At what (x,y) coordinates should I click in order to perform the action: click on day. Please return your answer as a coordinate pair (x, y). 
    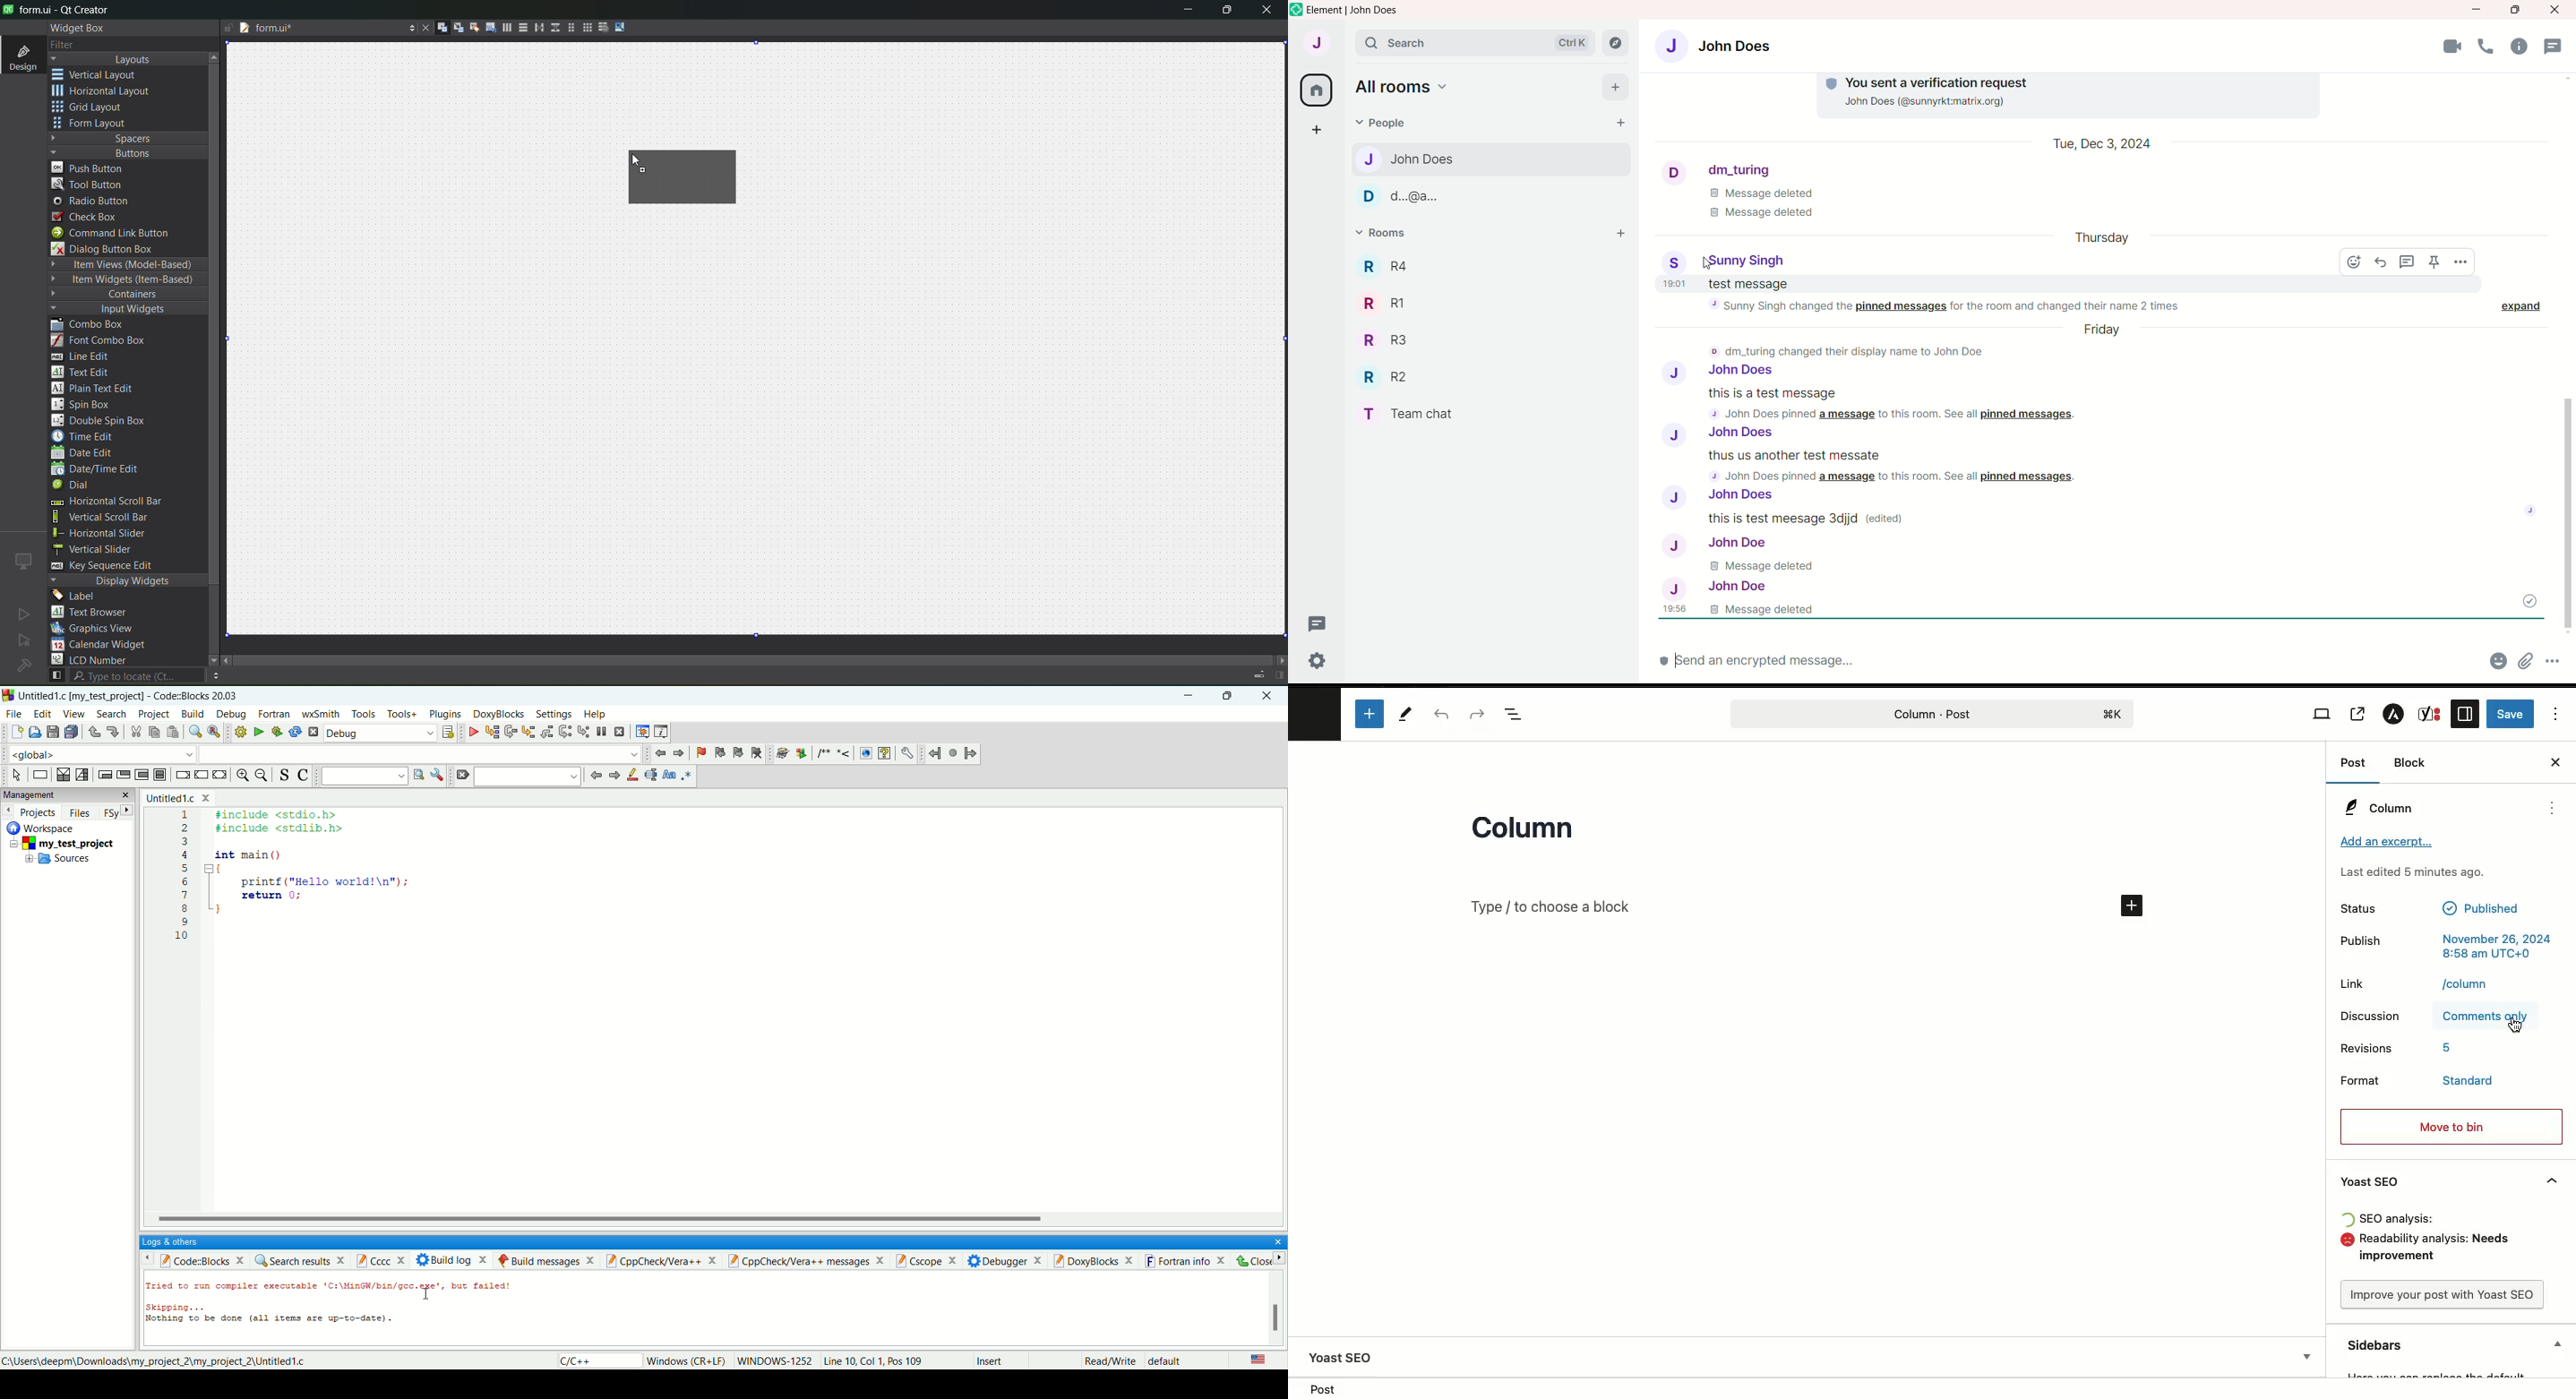
    Looking at the image, I should click on (2103, 237).